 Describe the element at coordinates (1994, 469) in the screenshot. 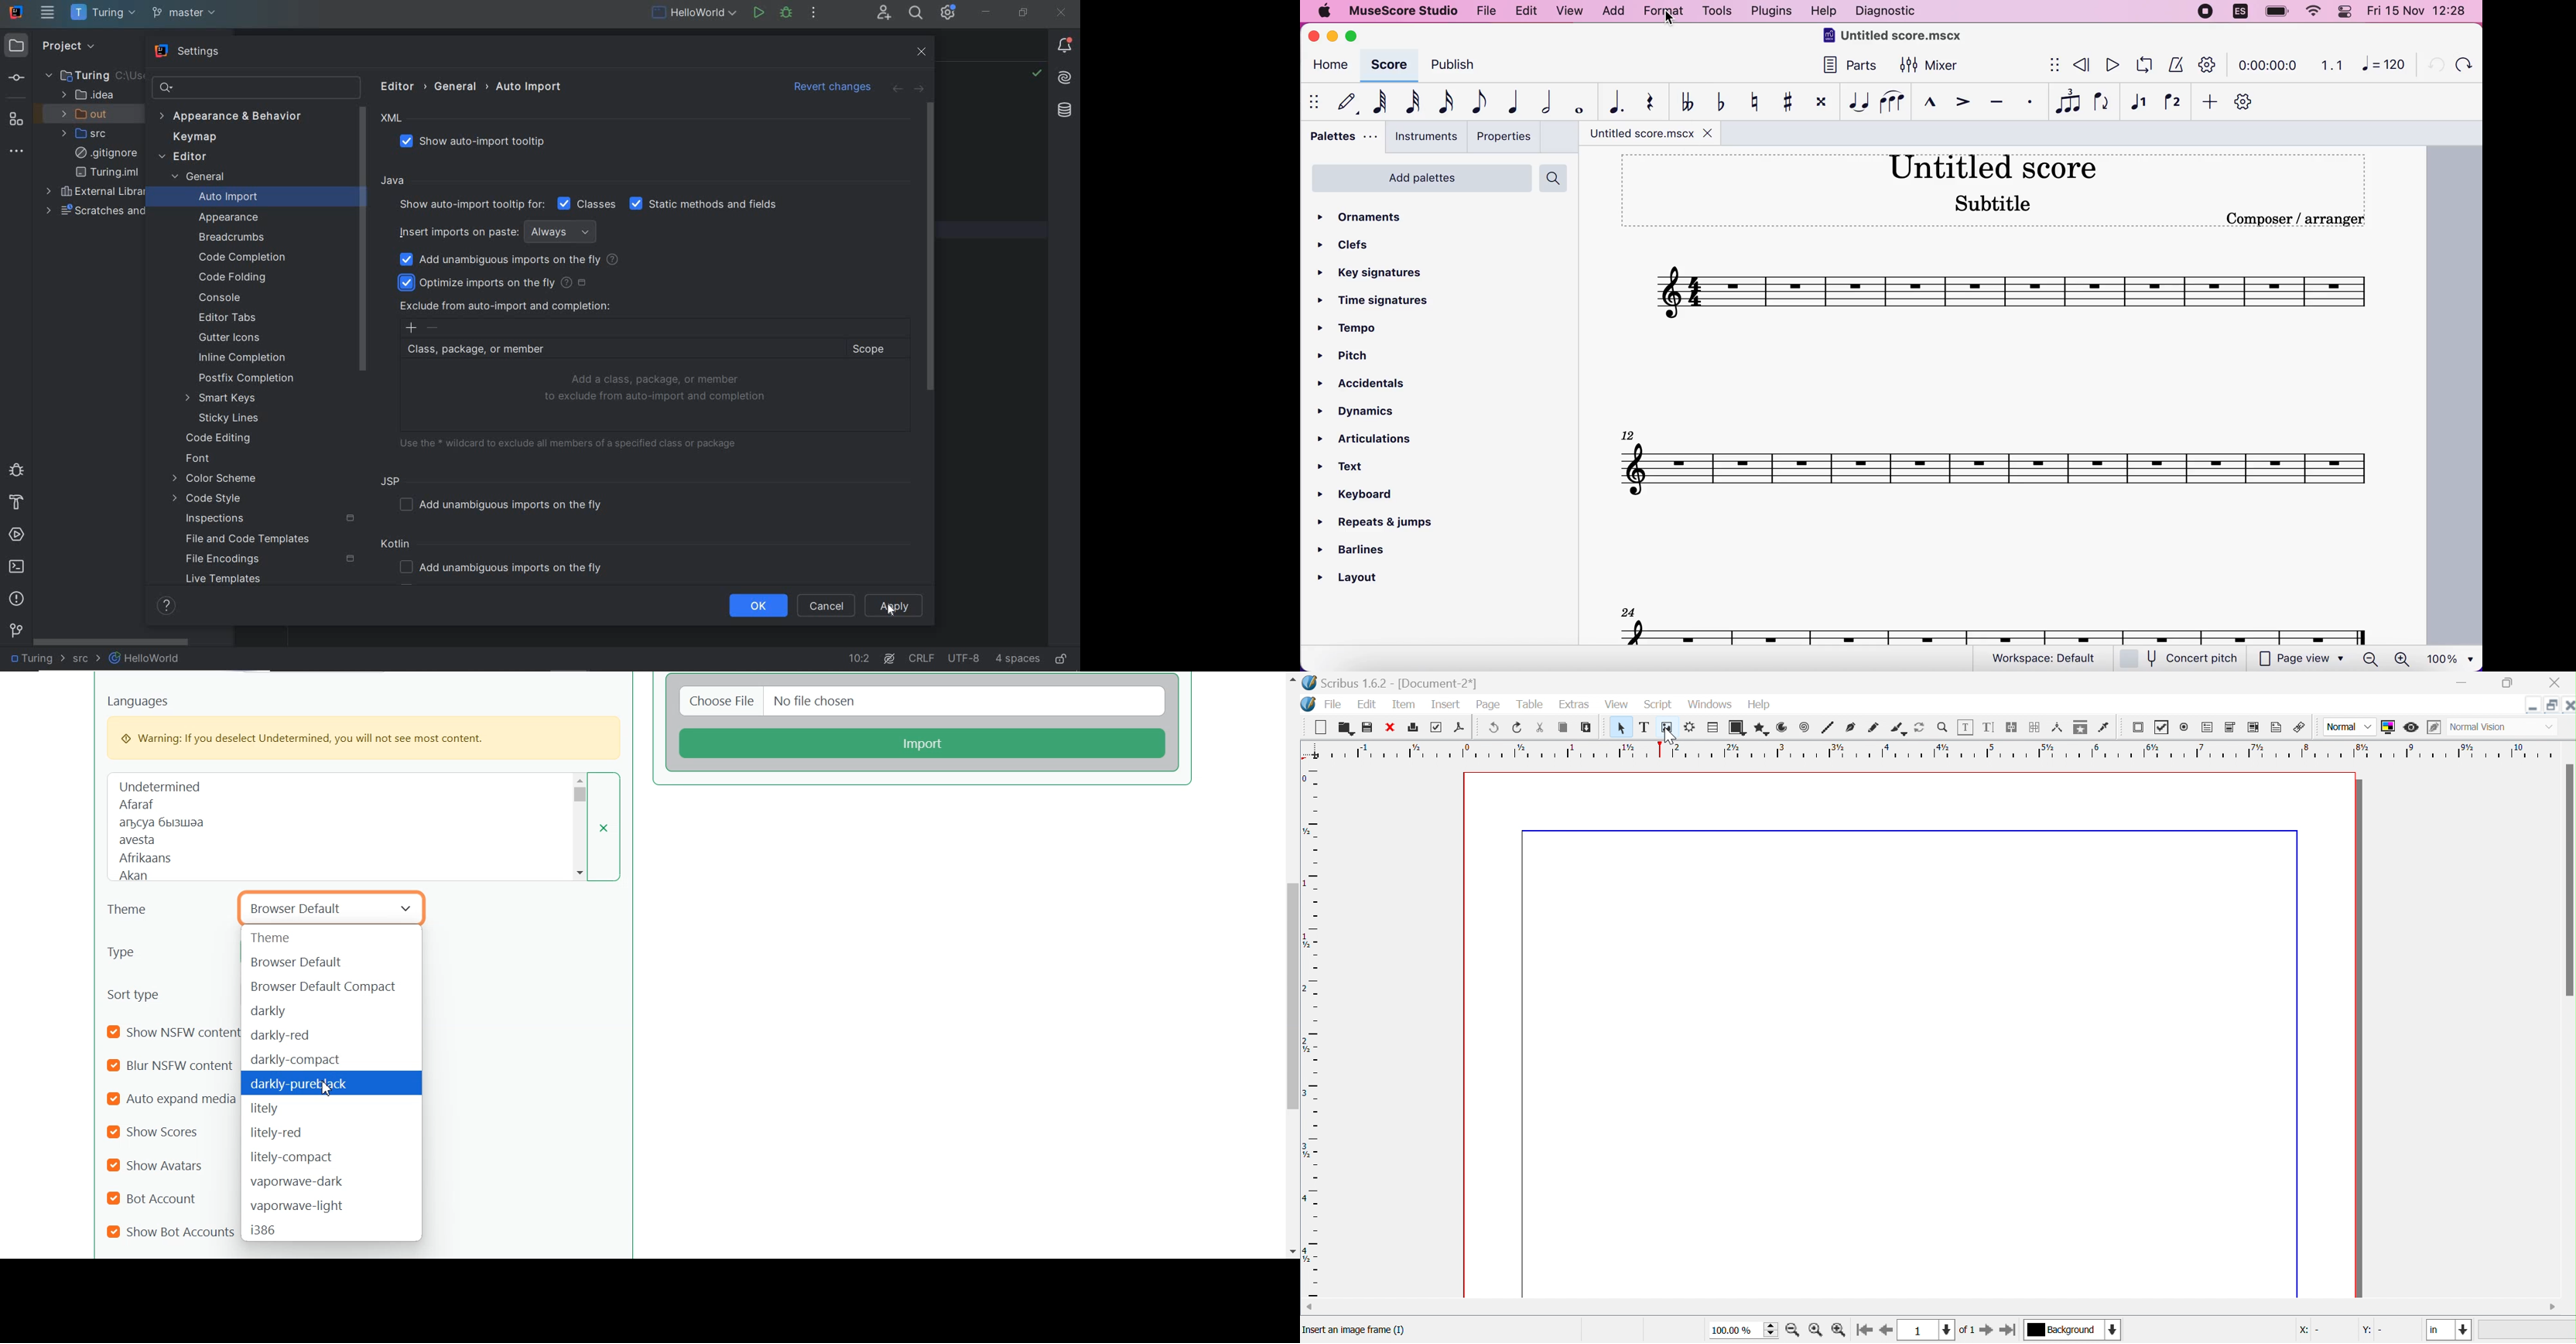

I see `score` at that location.